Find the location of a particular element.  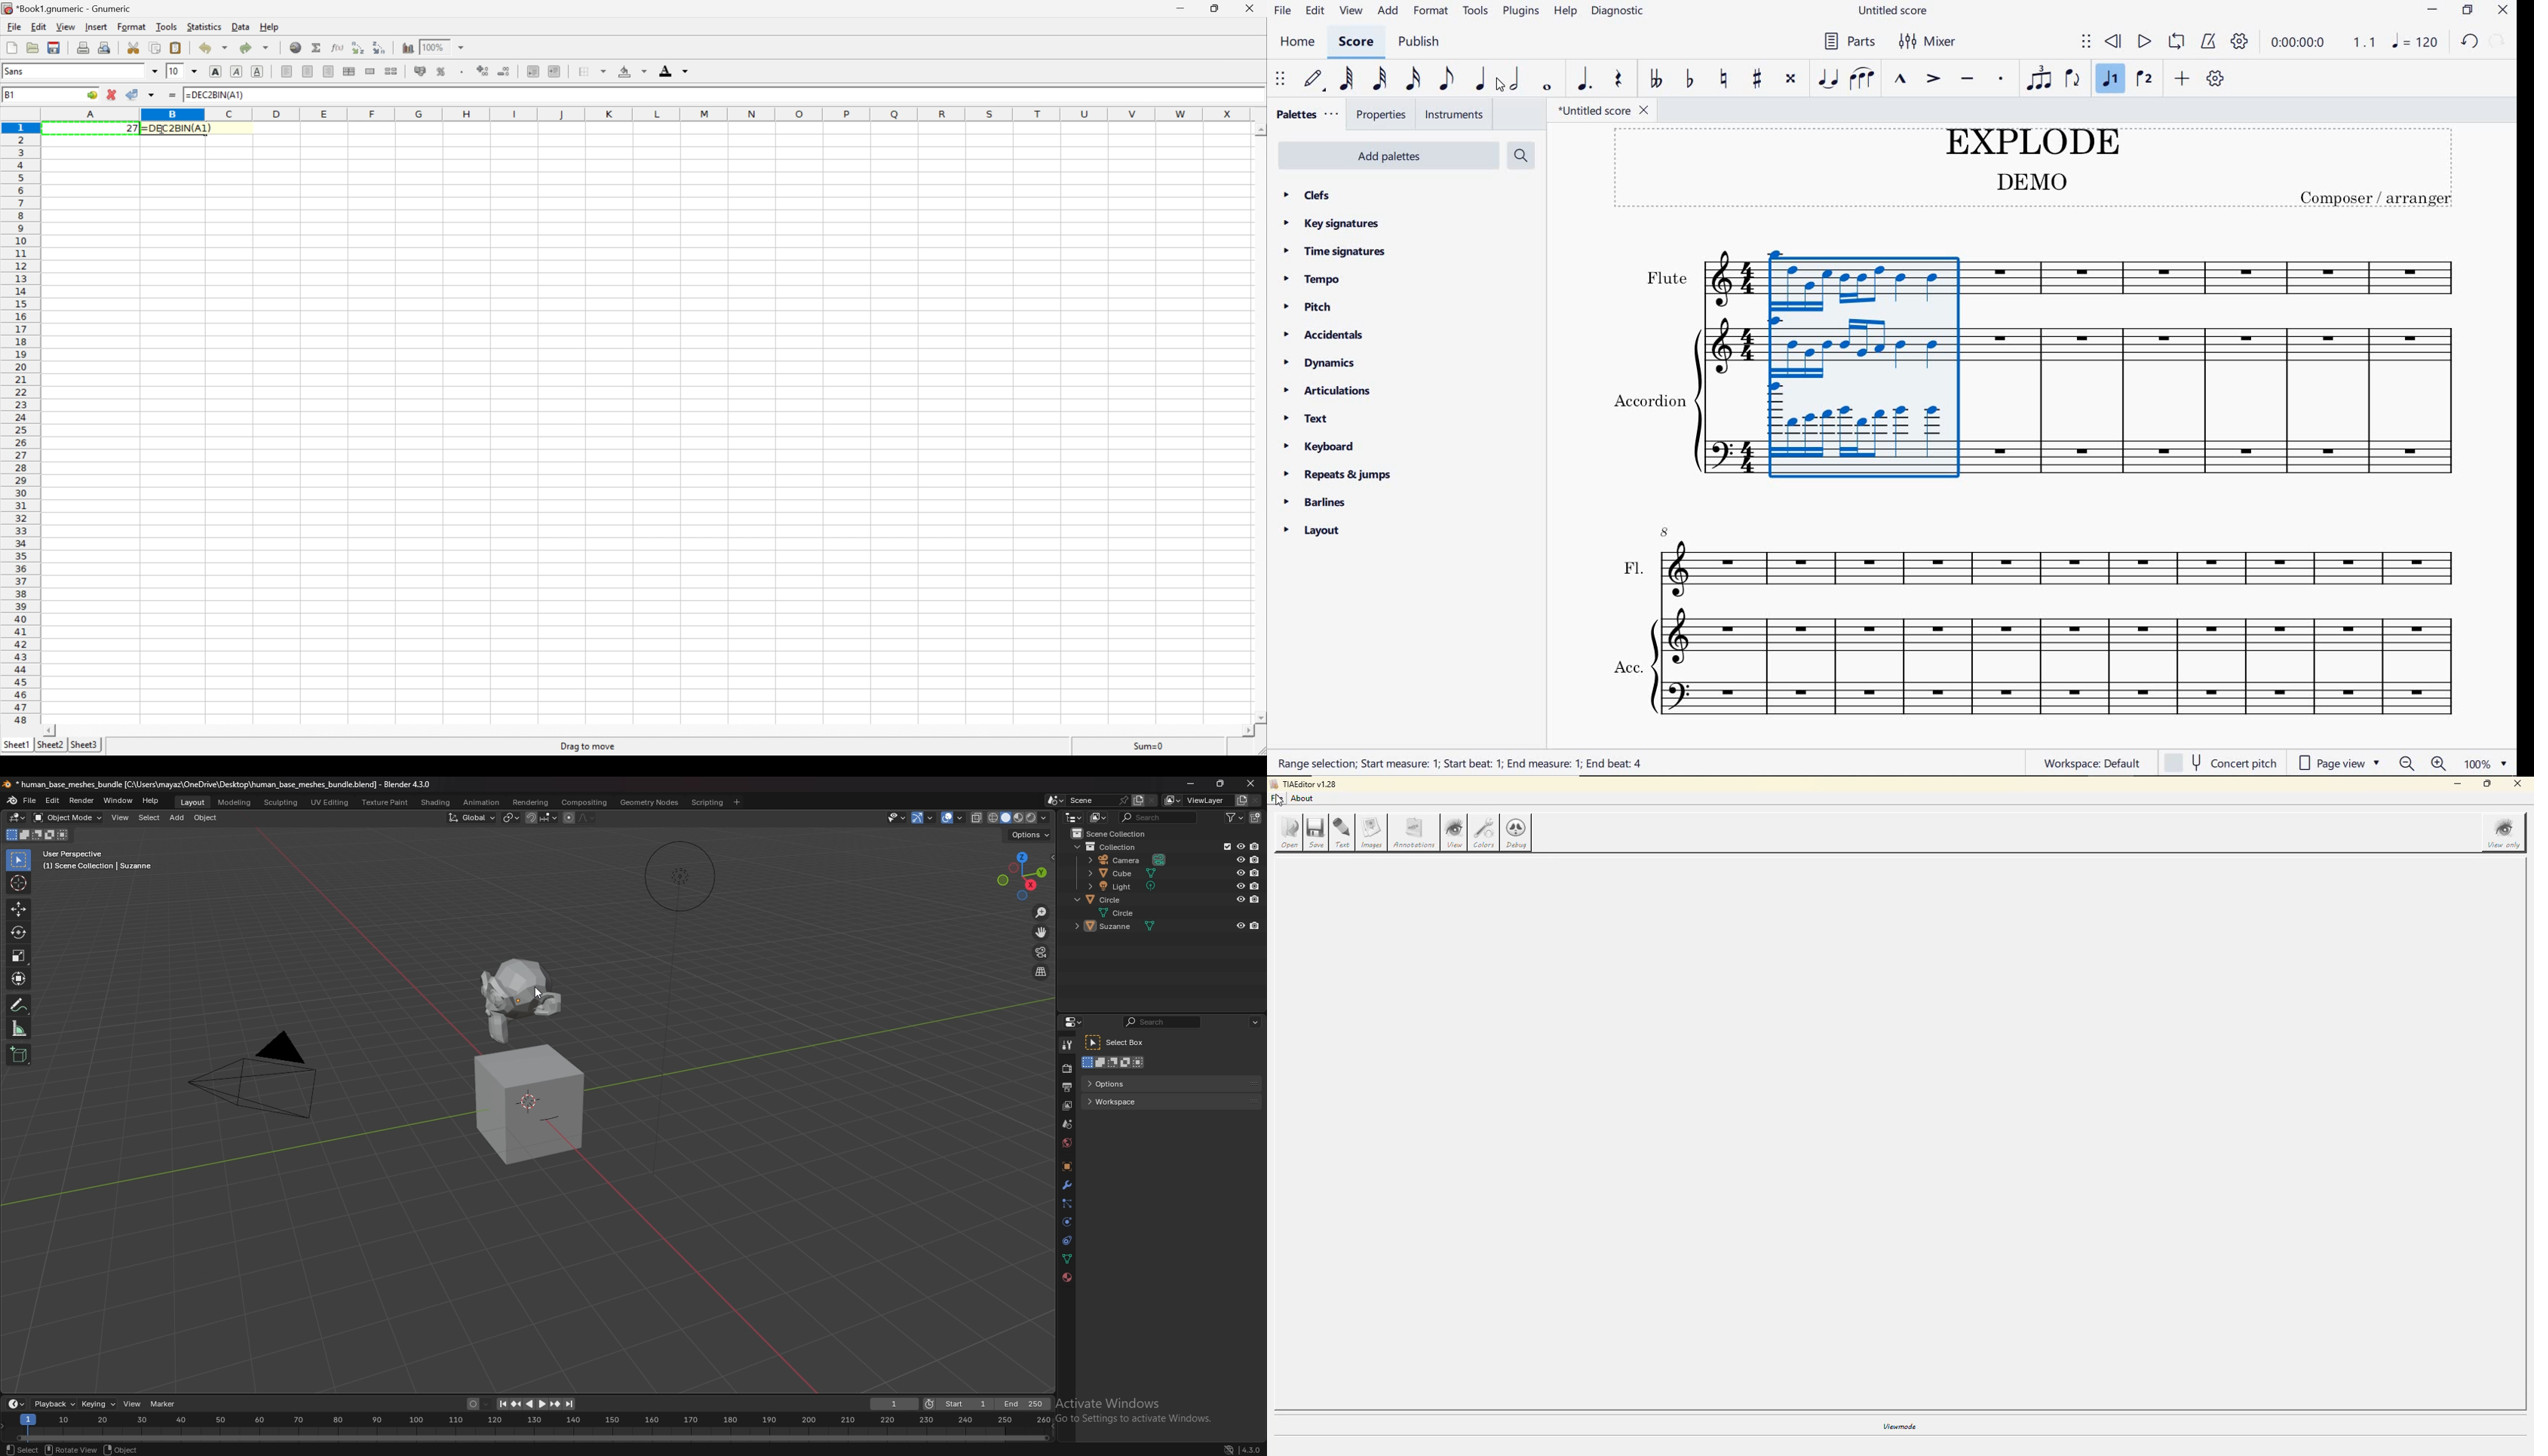

add view layer is located at coordinates (1241, 799).